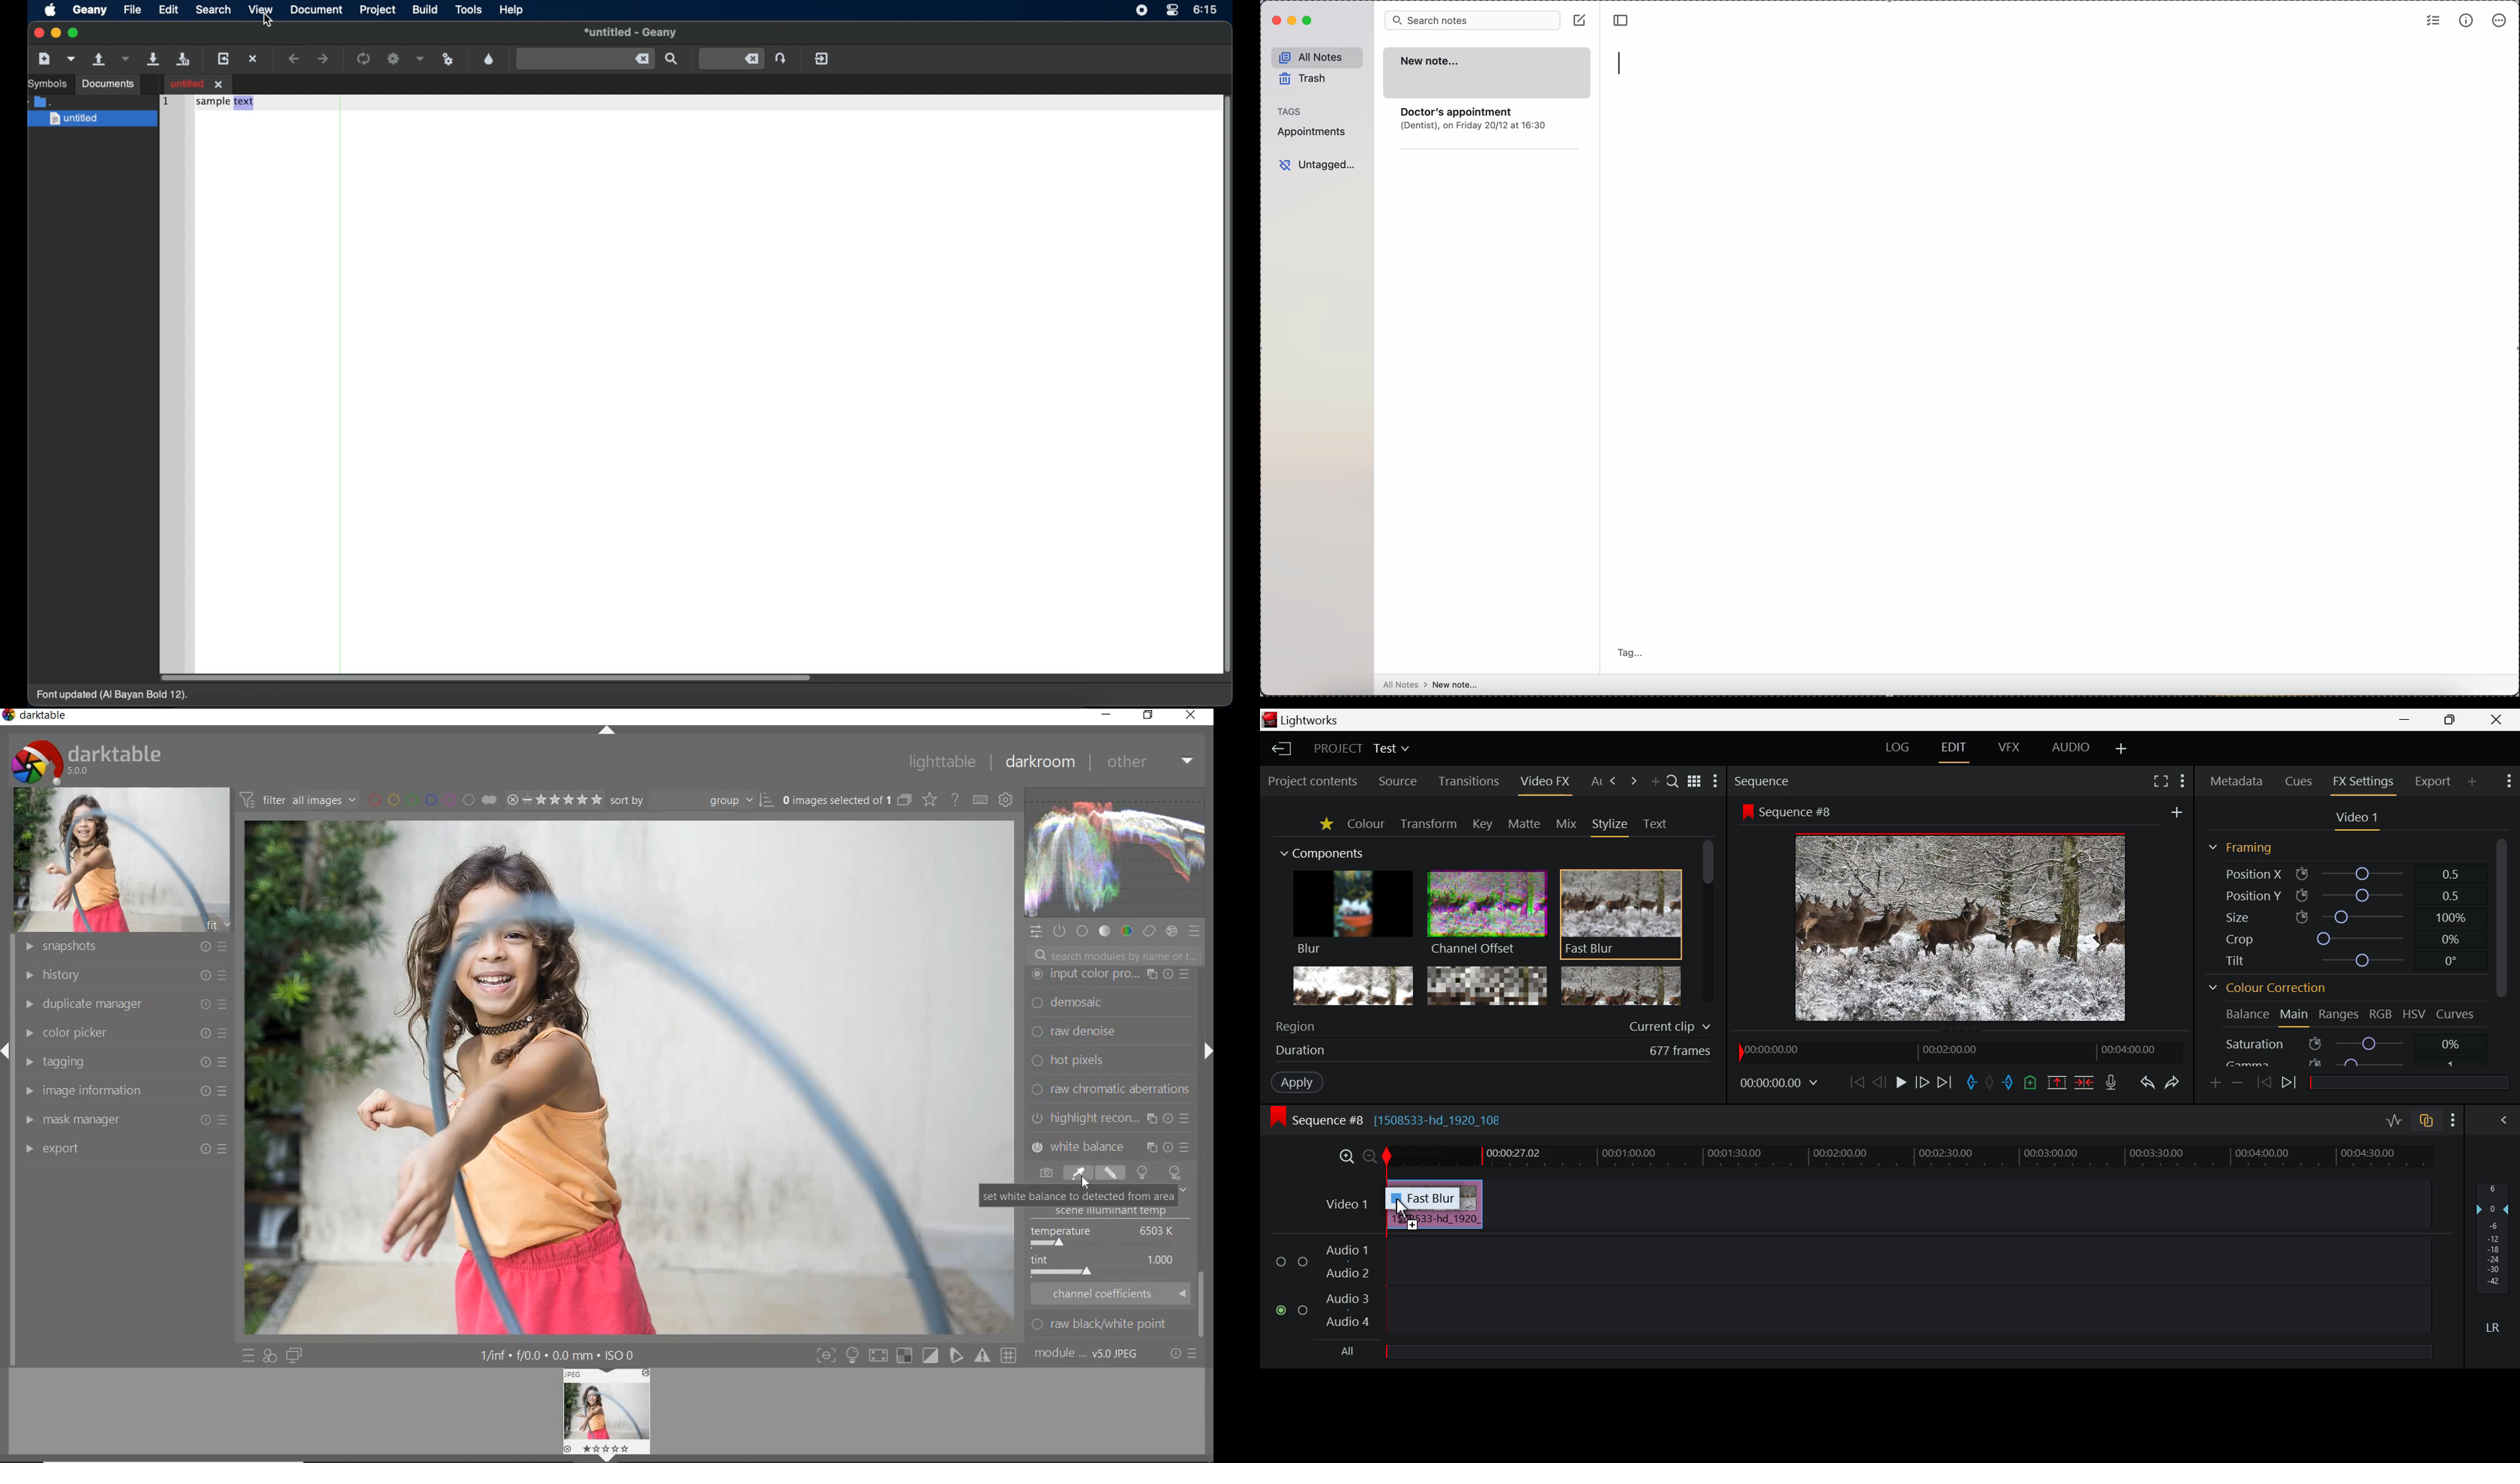 The image size is (2520, 1484). What do you see at coordinates (1151, 761) in the screenshot?
I see `other` at bounding box center [1151, 761].